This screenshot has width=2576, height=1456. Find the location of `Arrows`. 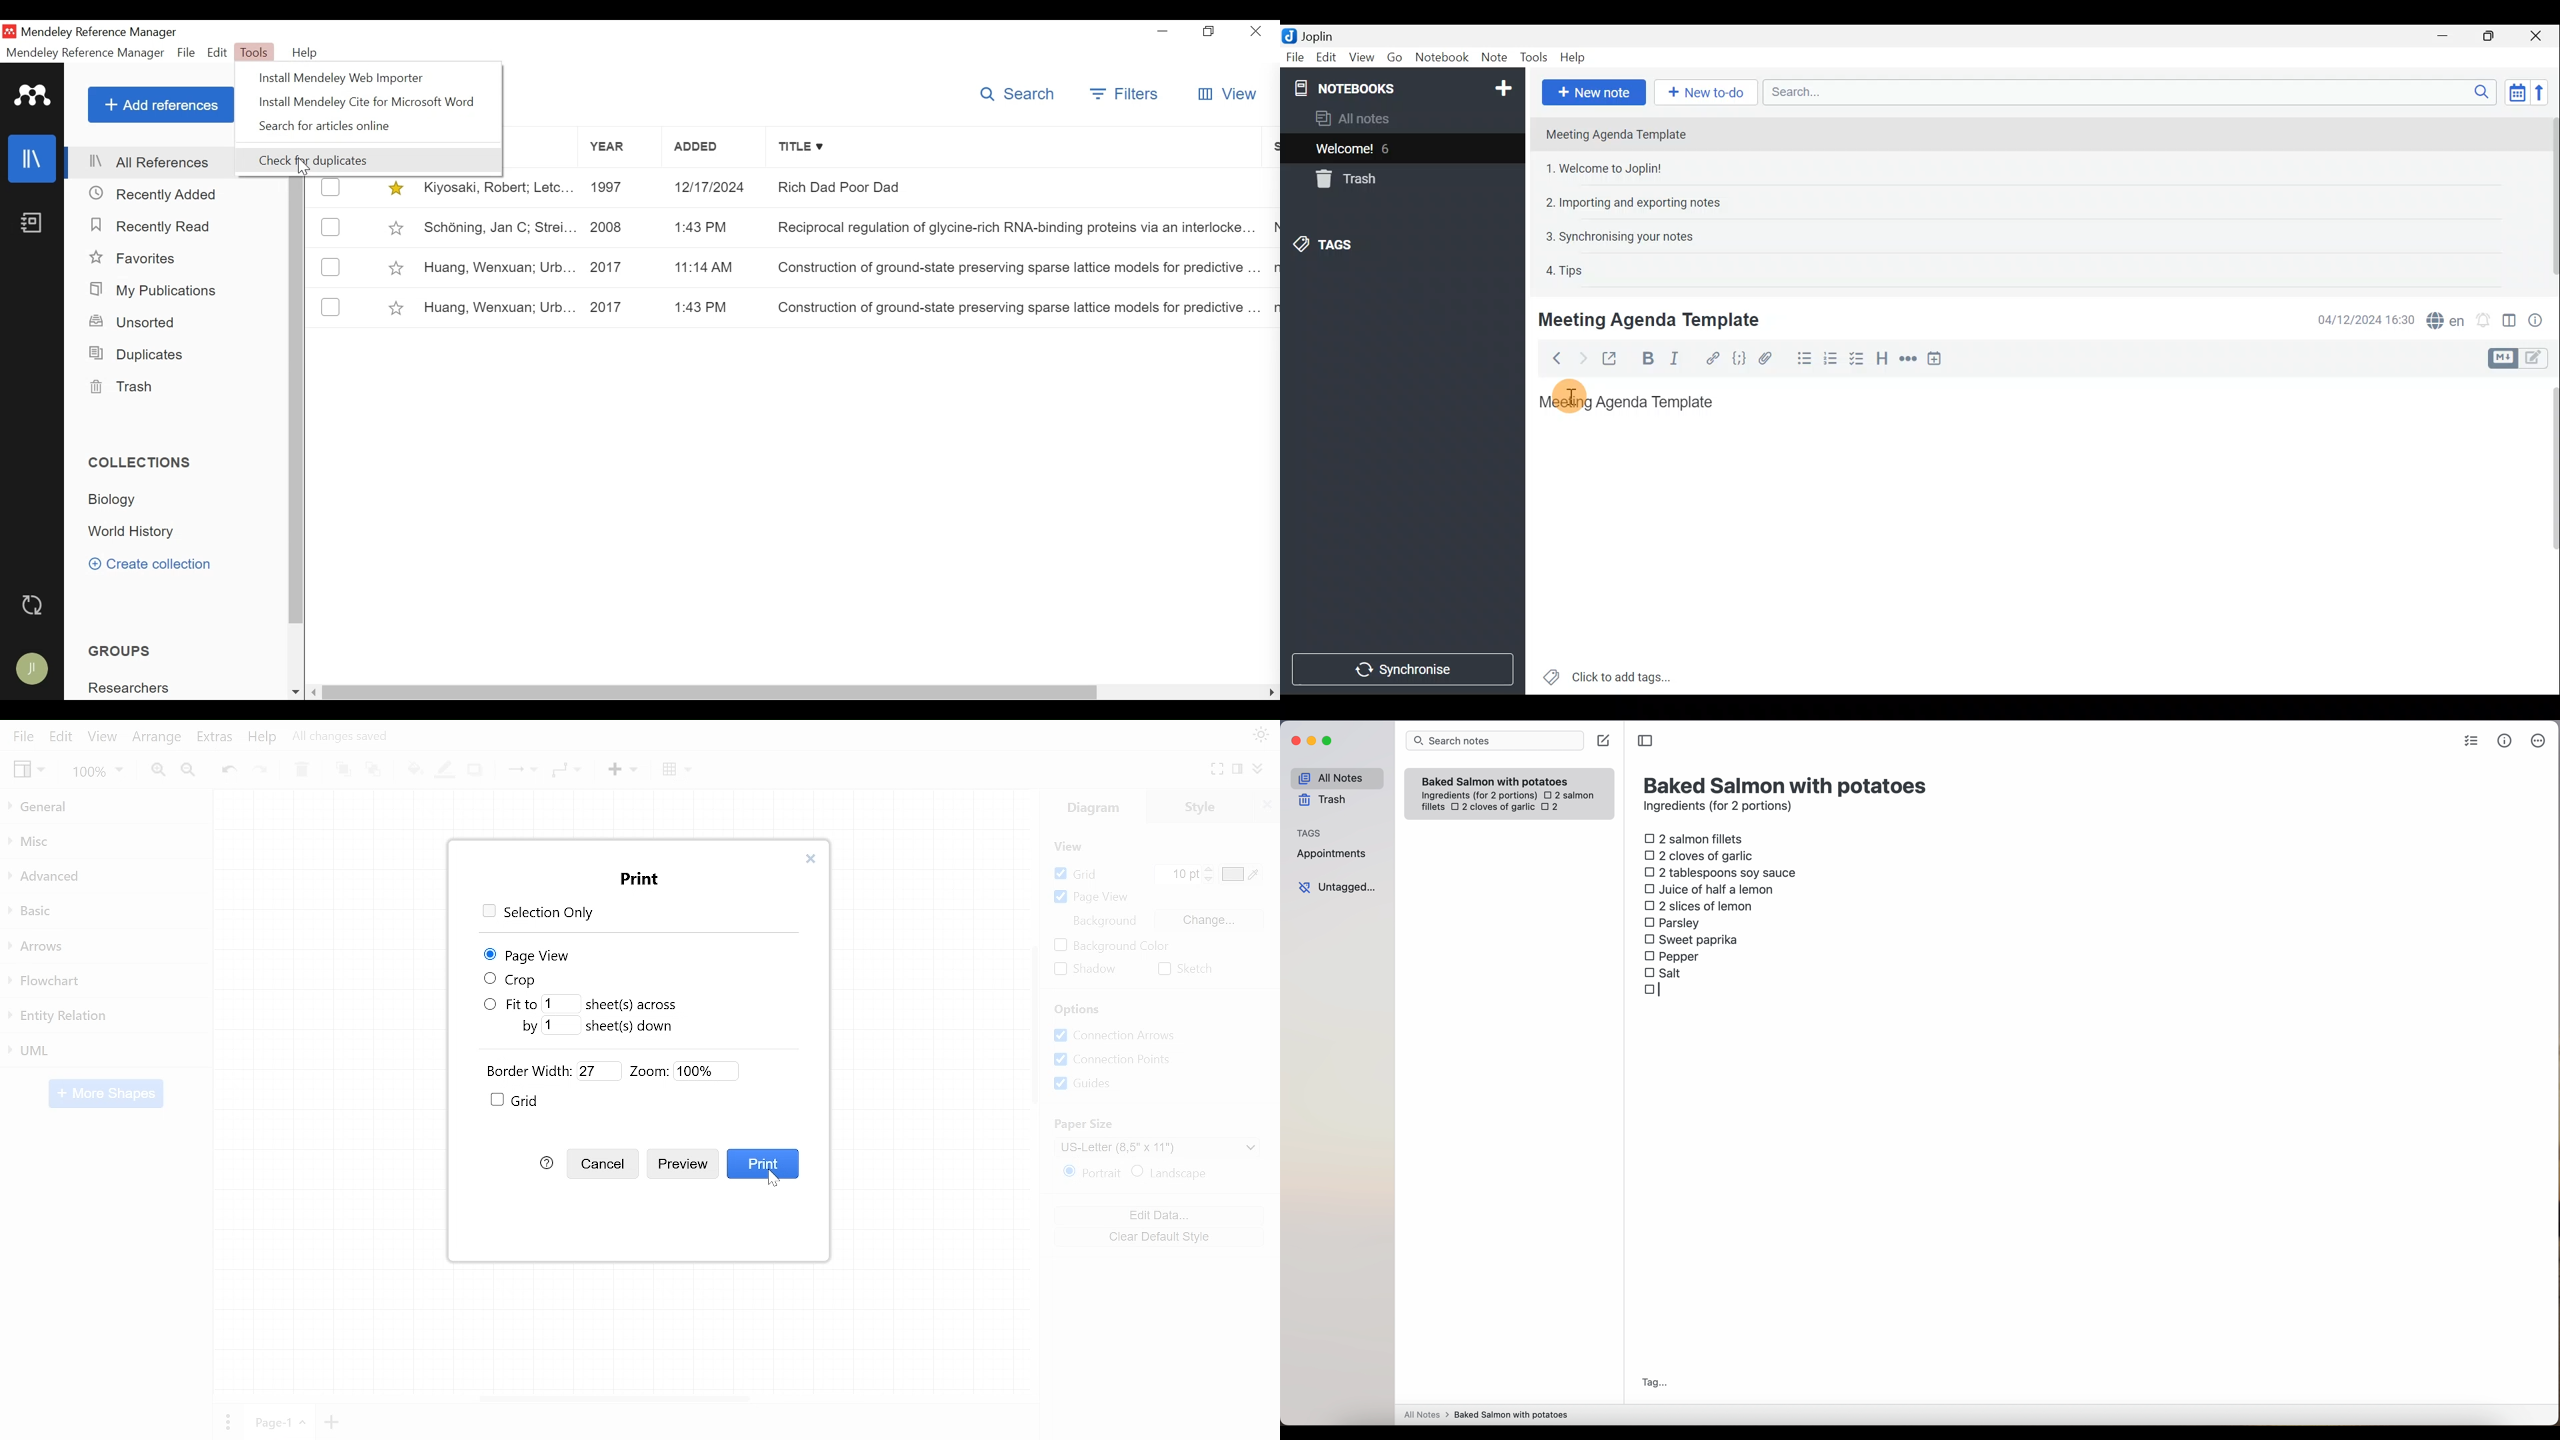

Arrows is located at coordinates (105, 945).